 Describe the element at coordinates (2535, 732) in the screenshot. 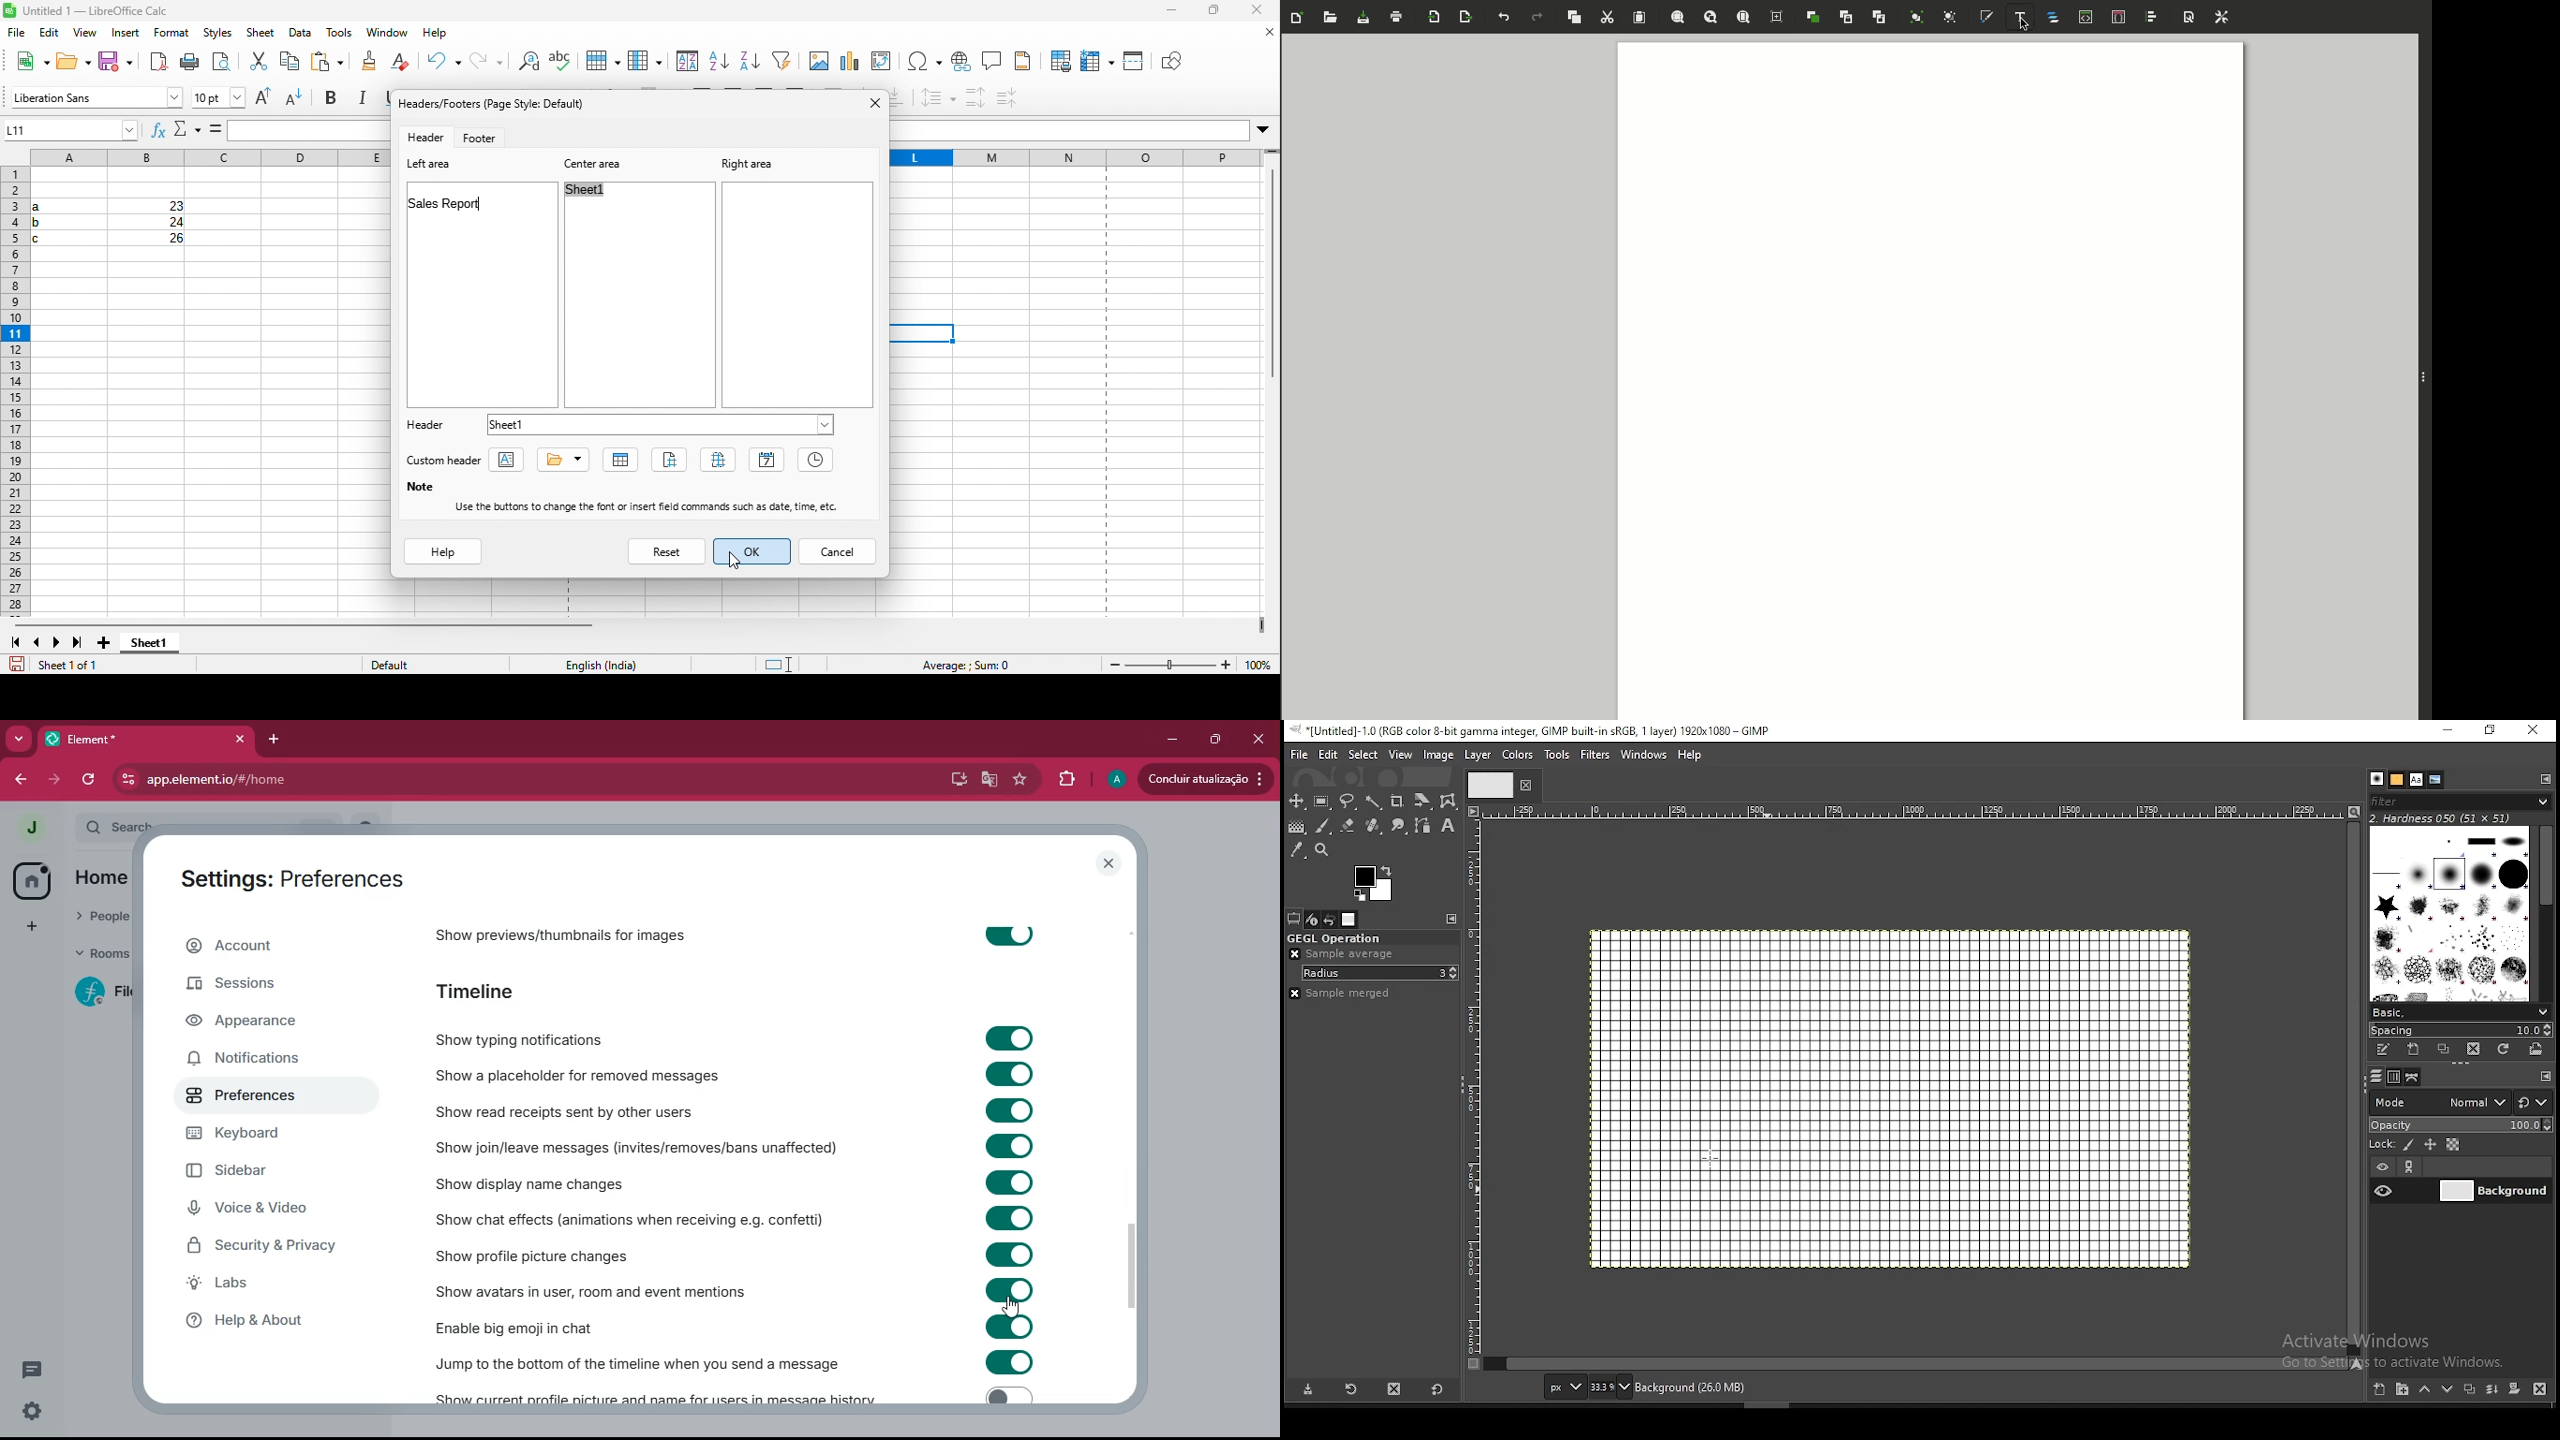

I see `close window` at that location.